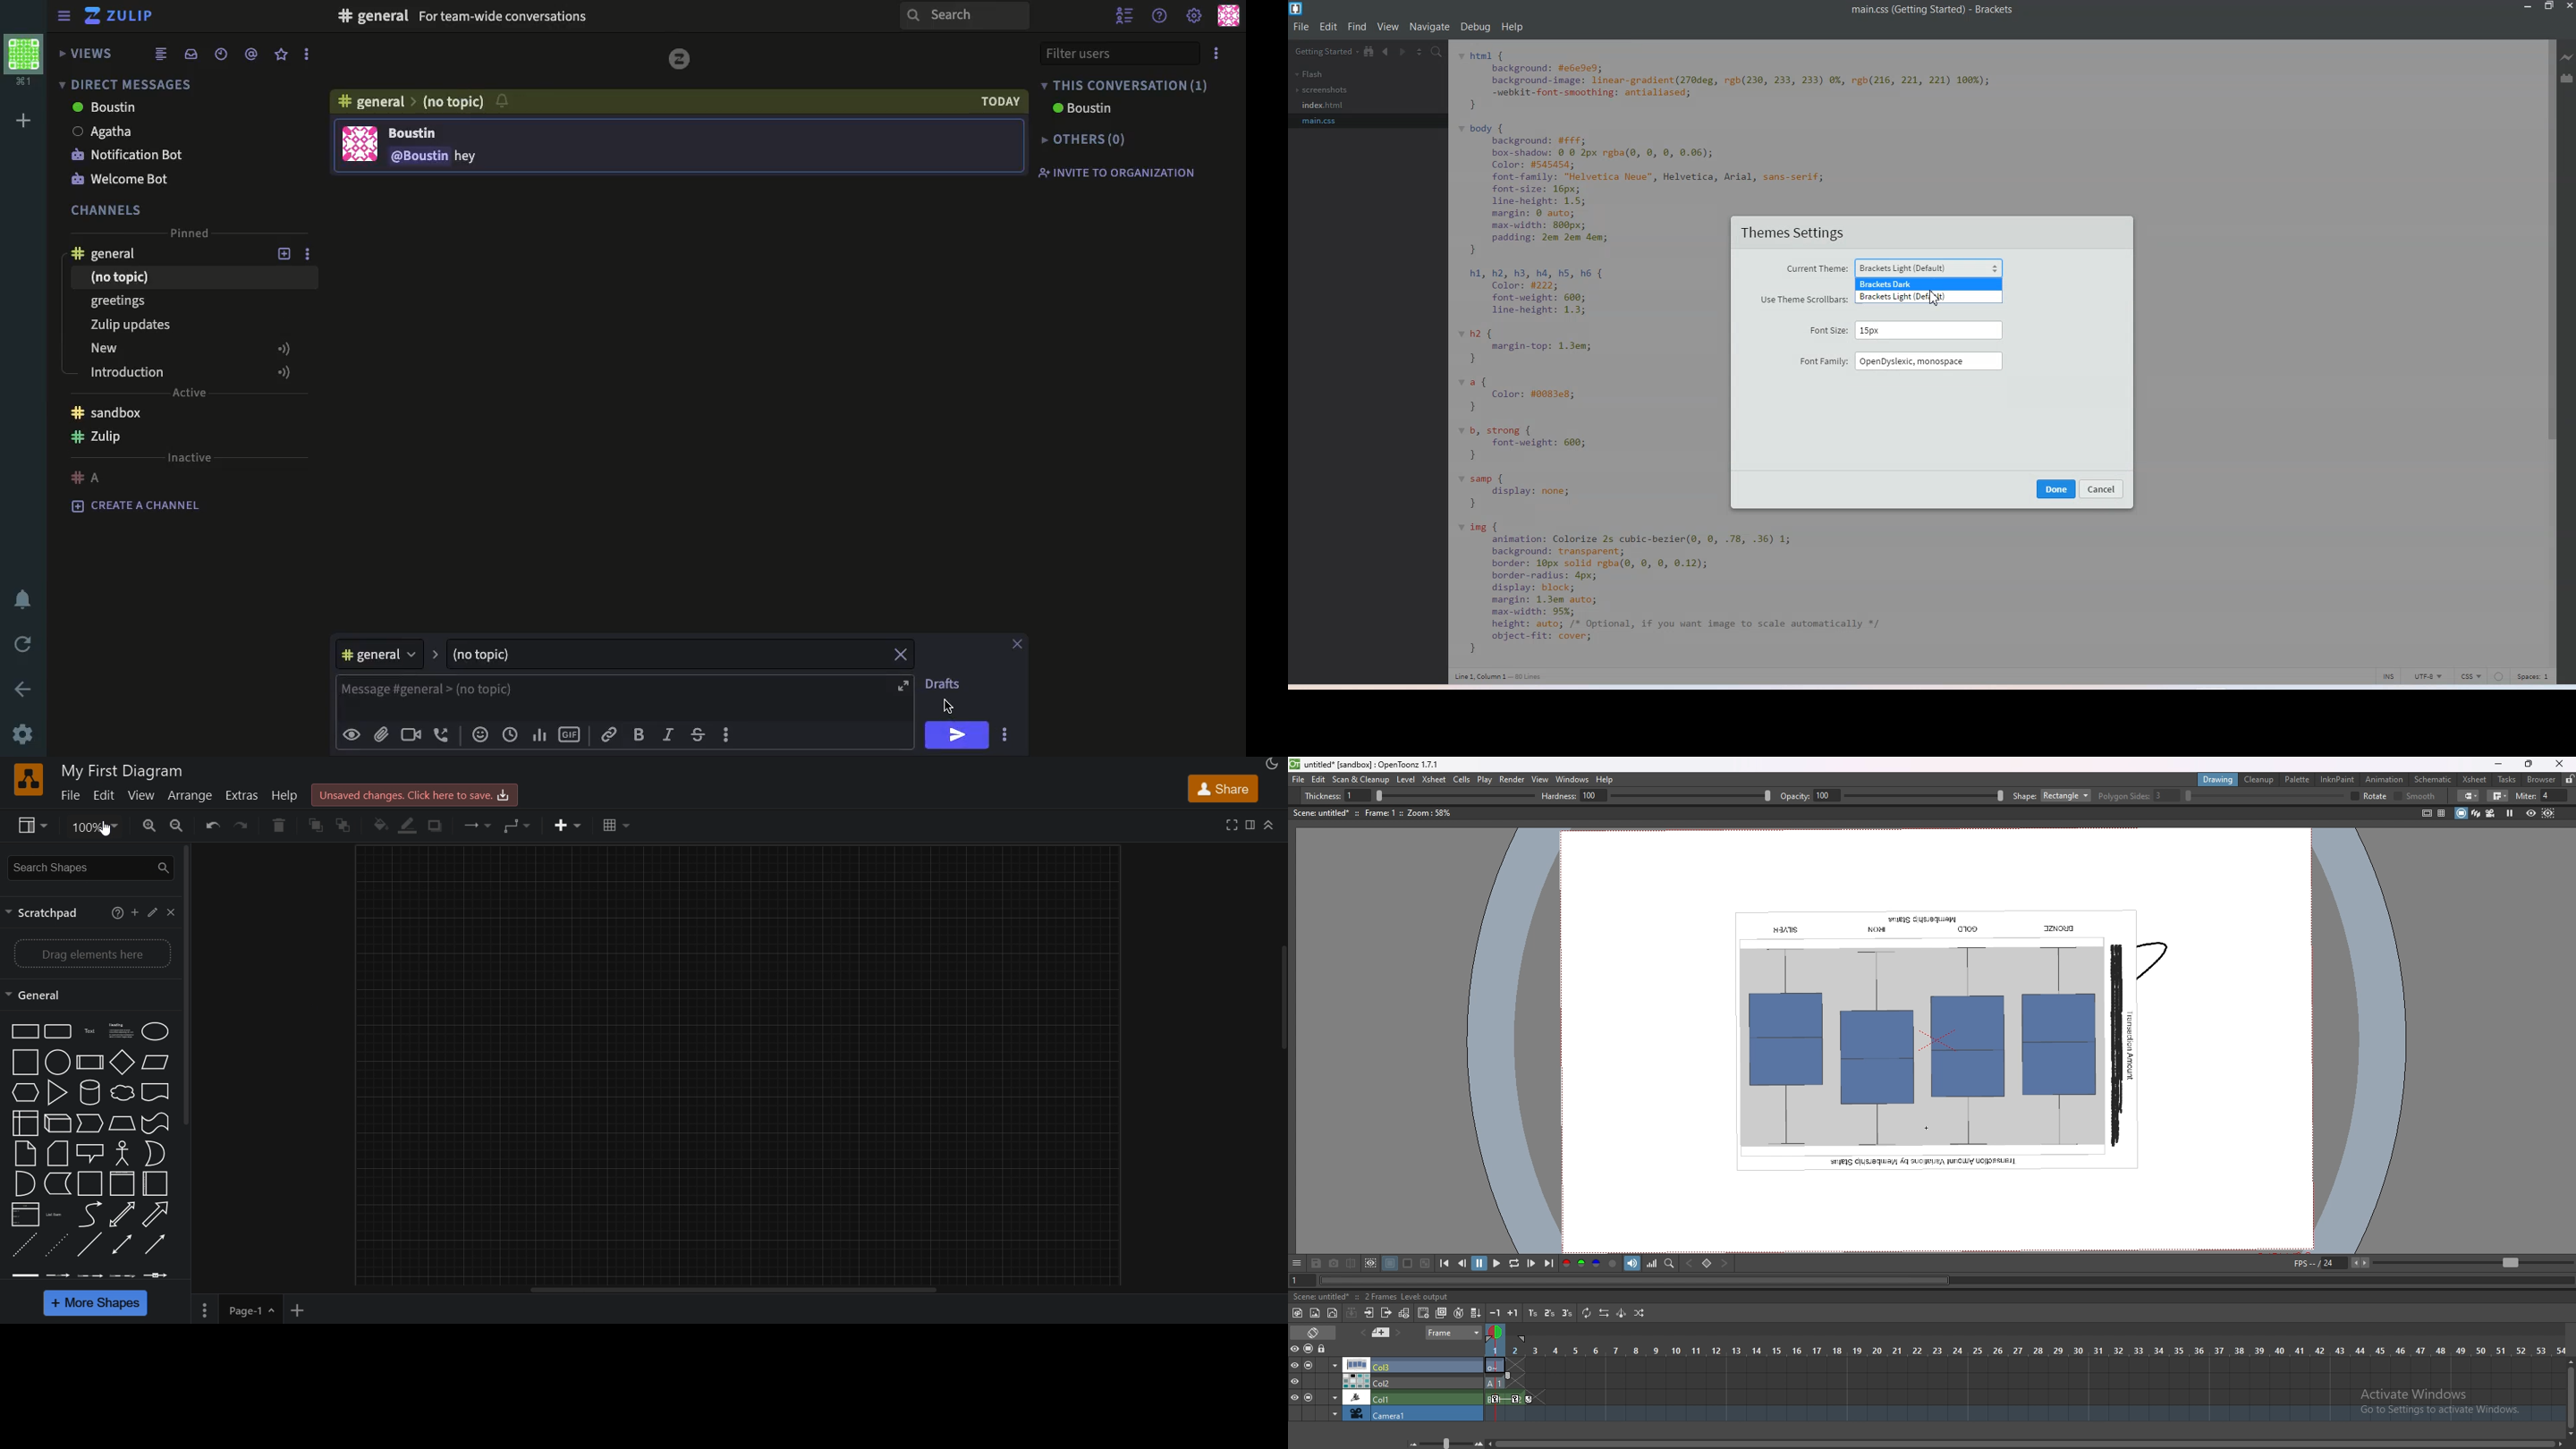 This screenshot has height=1456, width=2576. What do you see at coordinates (160, 53) in the screenshot?
I see `list view` at bounding box center [160, 53].